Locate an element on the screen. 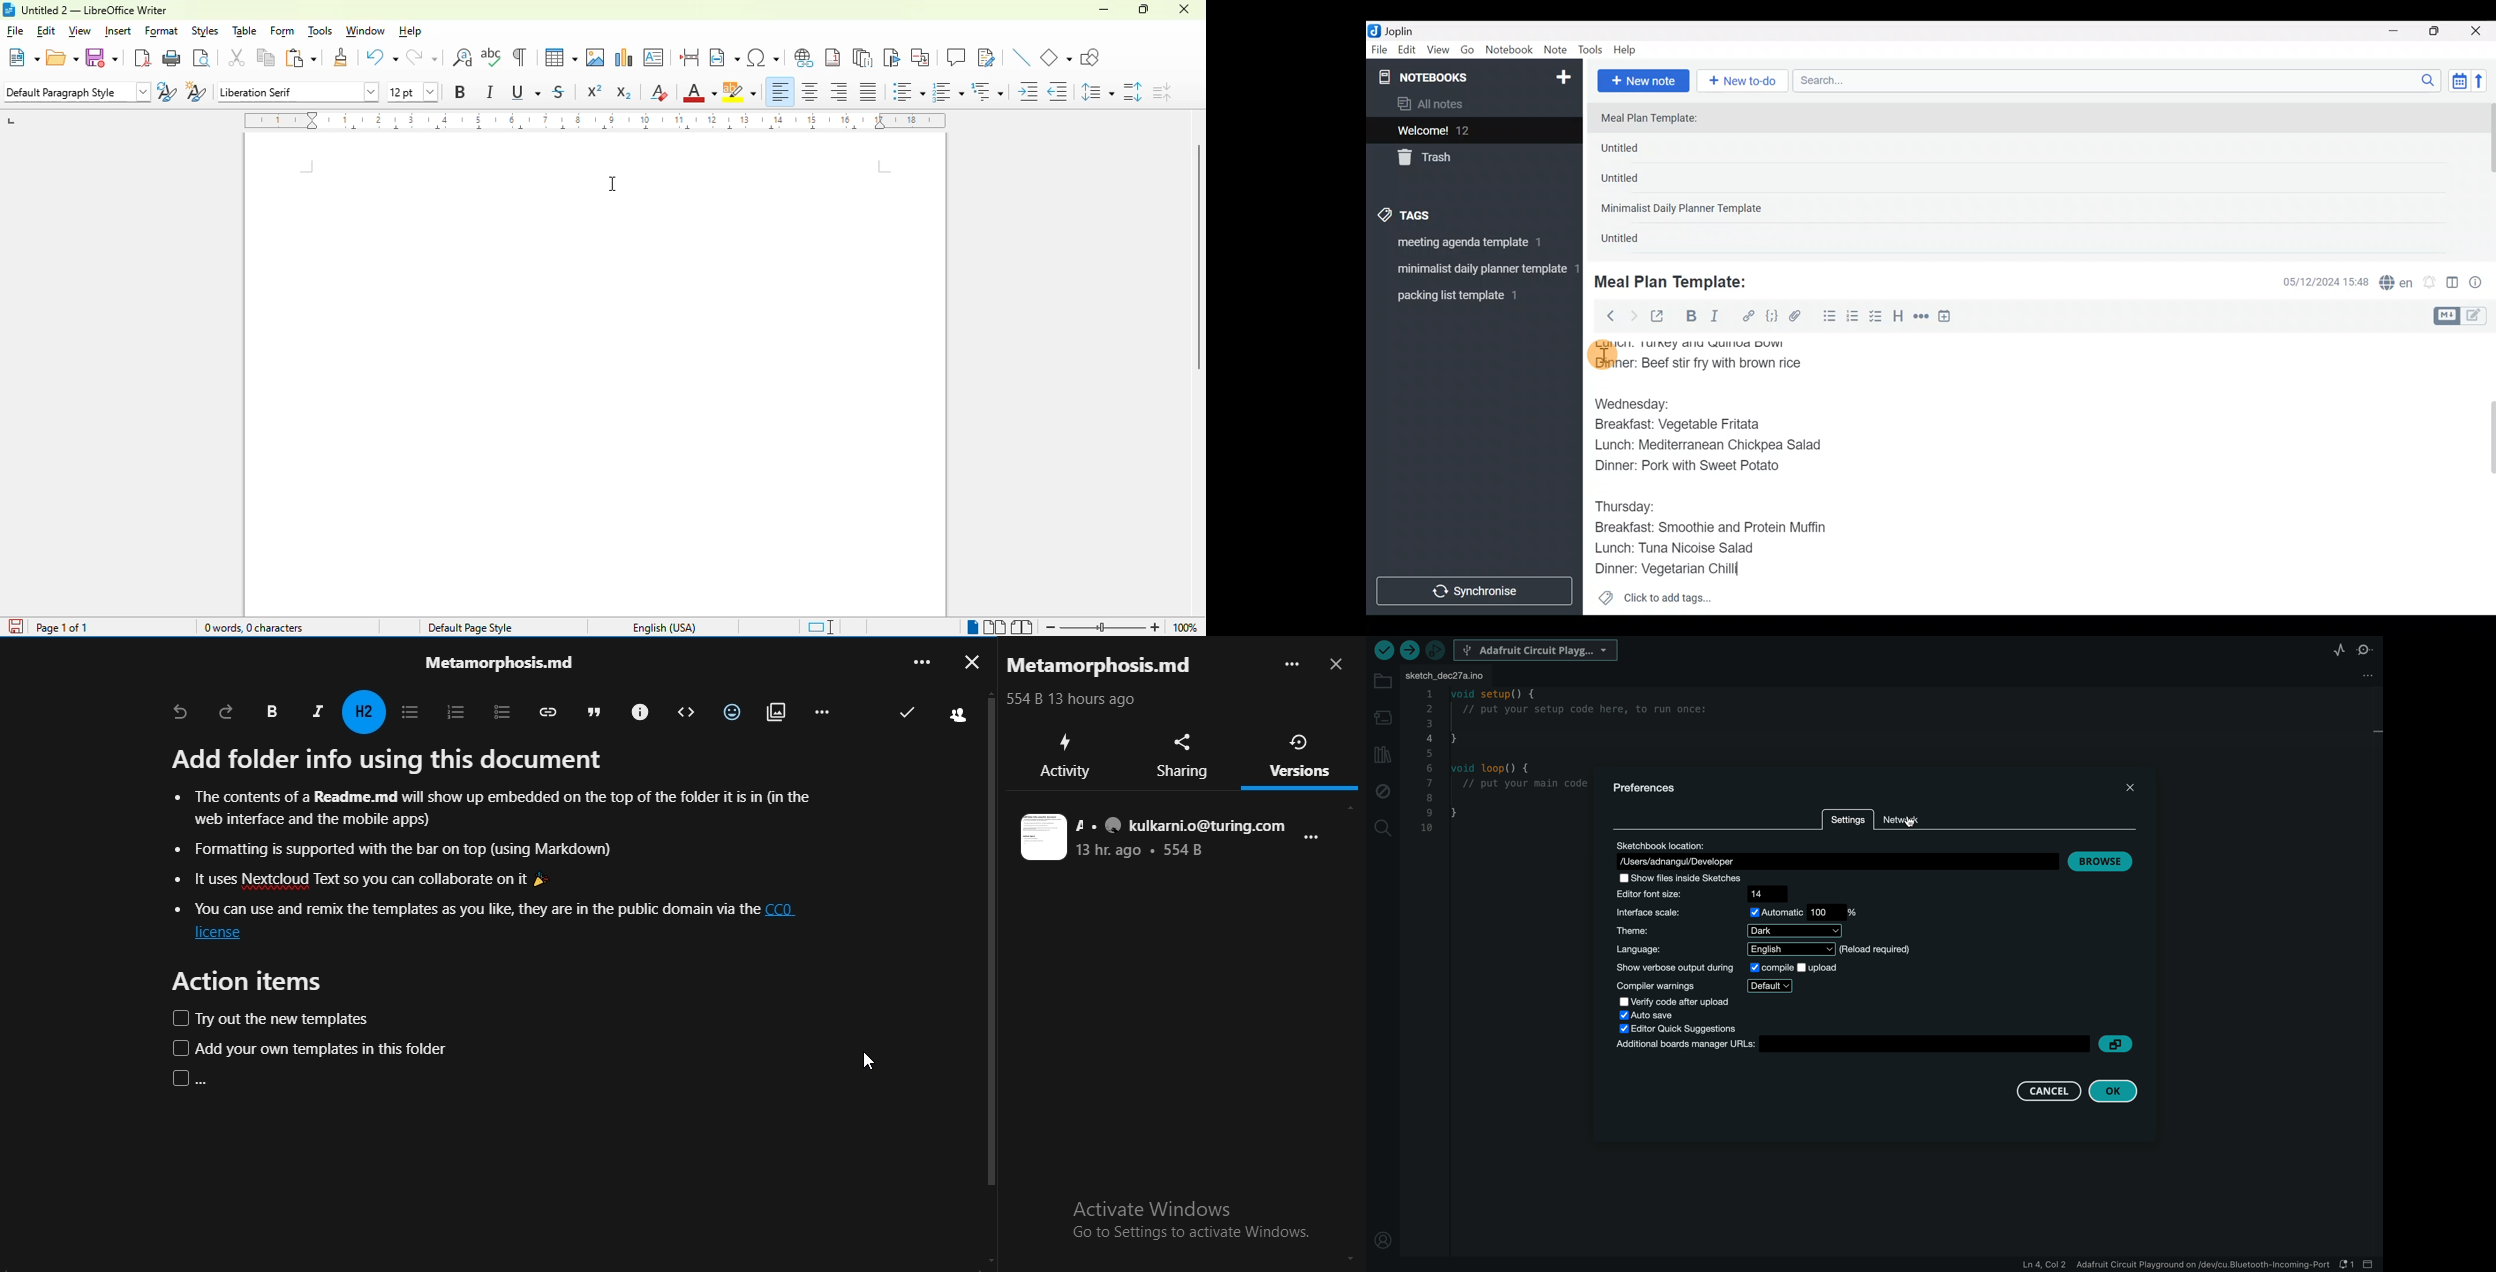 Image resolution: width=2520 pixels, height=1288 pixels. Toggle editors is located at coordinates (2464, 314).